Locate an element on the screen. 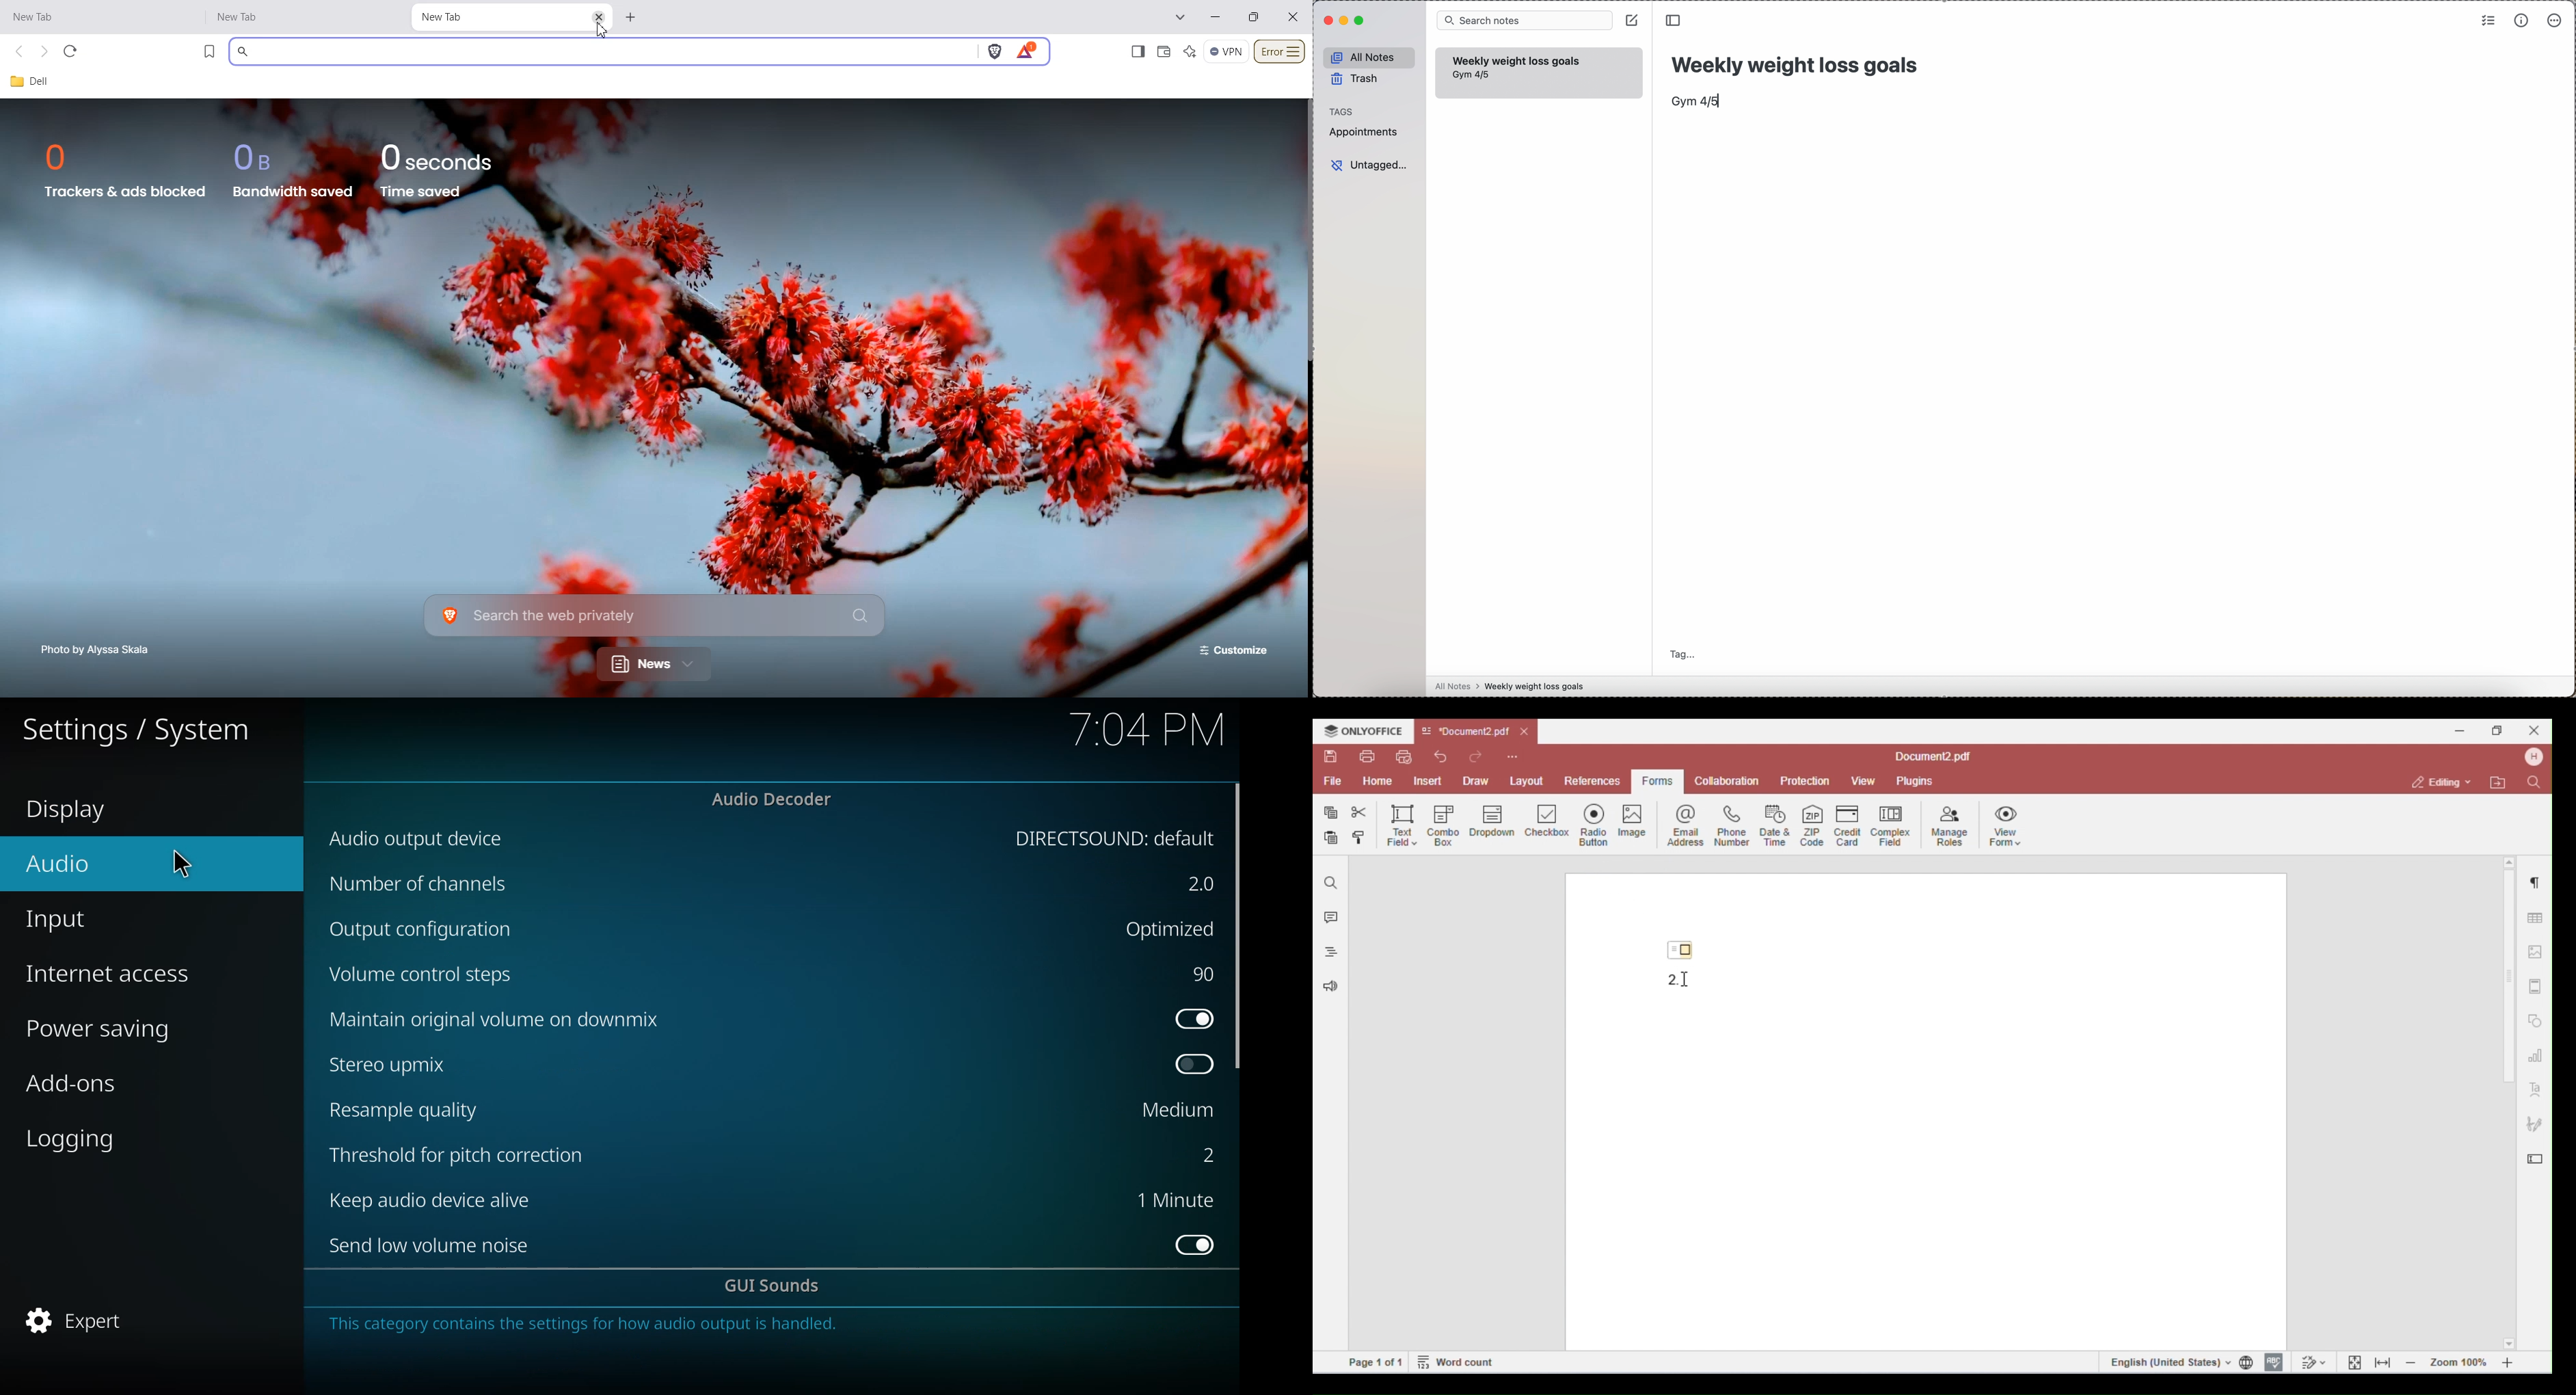  2 is located at coordinates (1200, 1155).